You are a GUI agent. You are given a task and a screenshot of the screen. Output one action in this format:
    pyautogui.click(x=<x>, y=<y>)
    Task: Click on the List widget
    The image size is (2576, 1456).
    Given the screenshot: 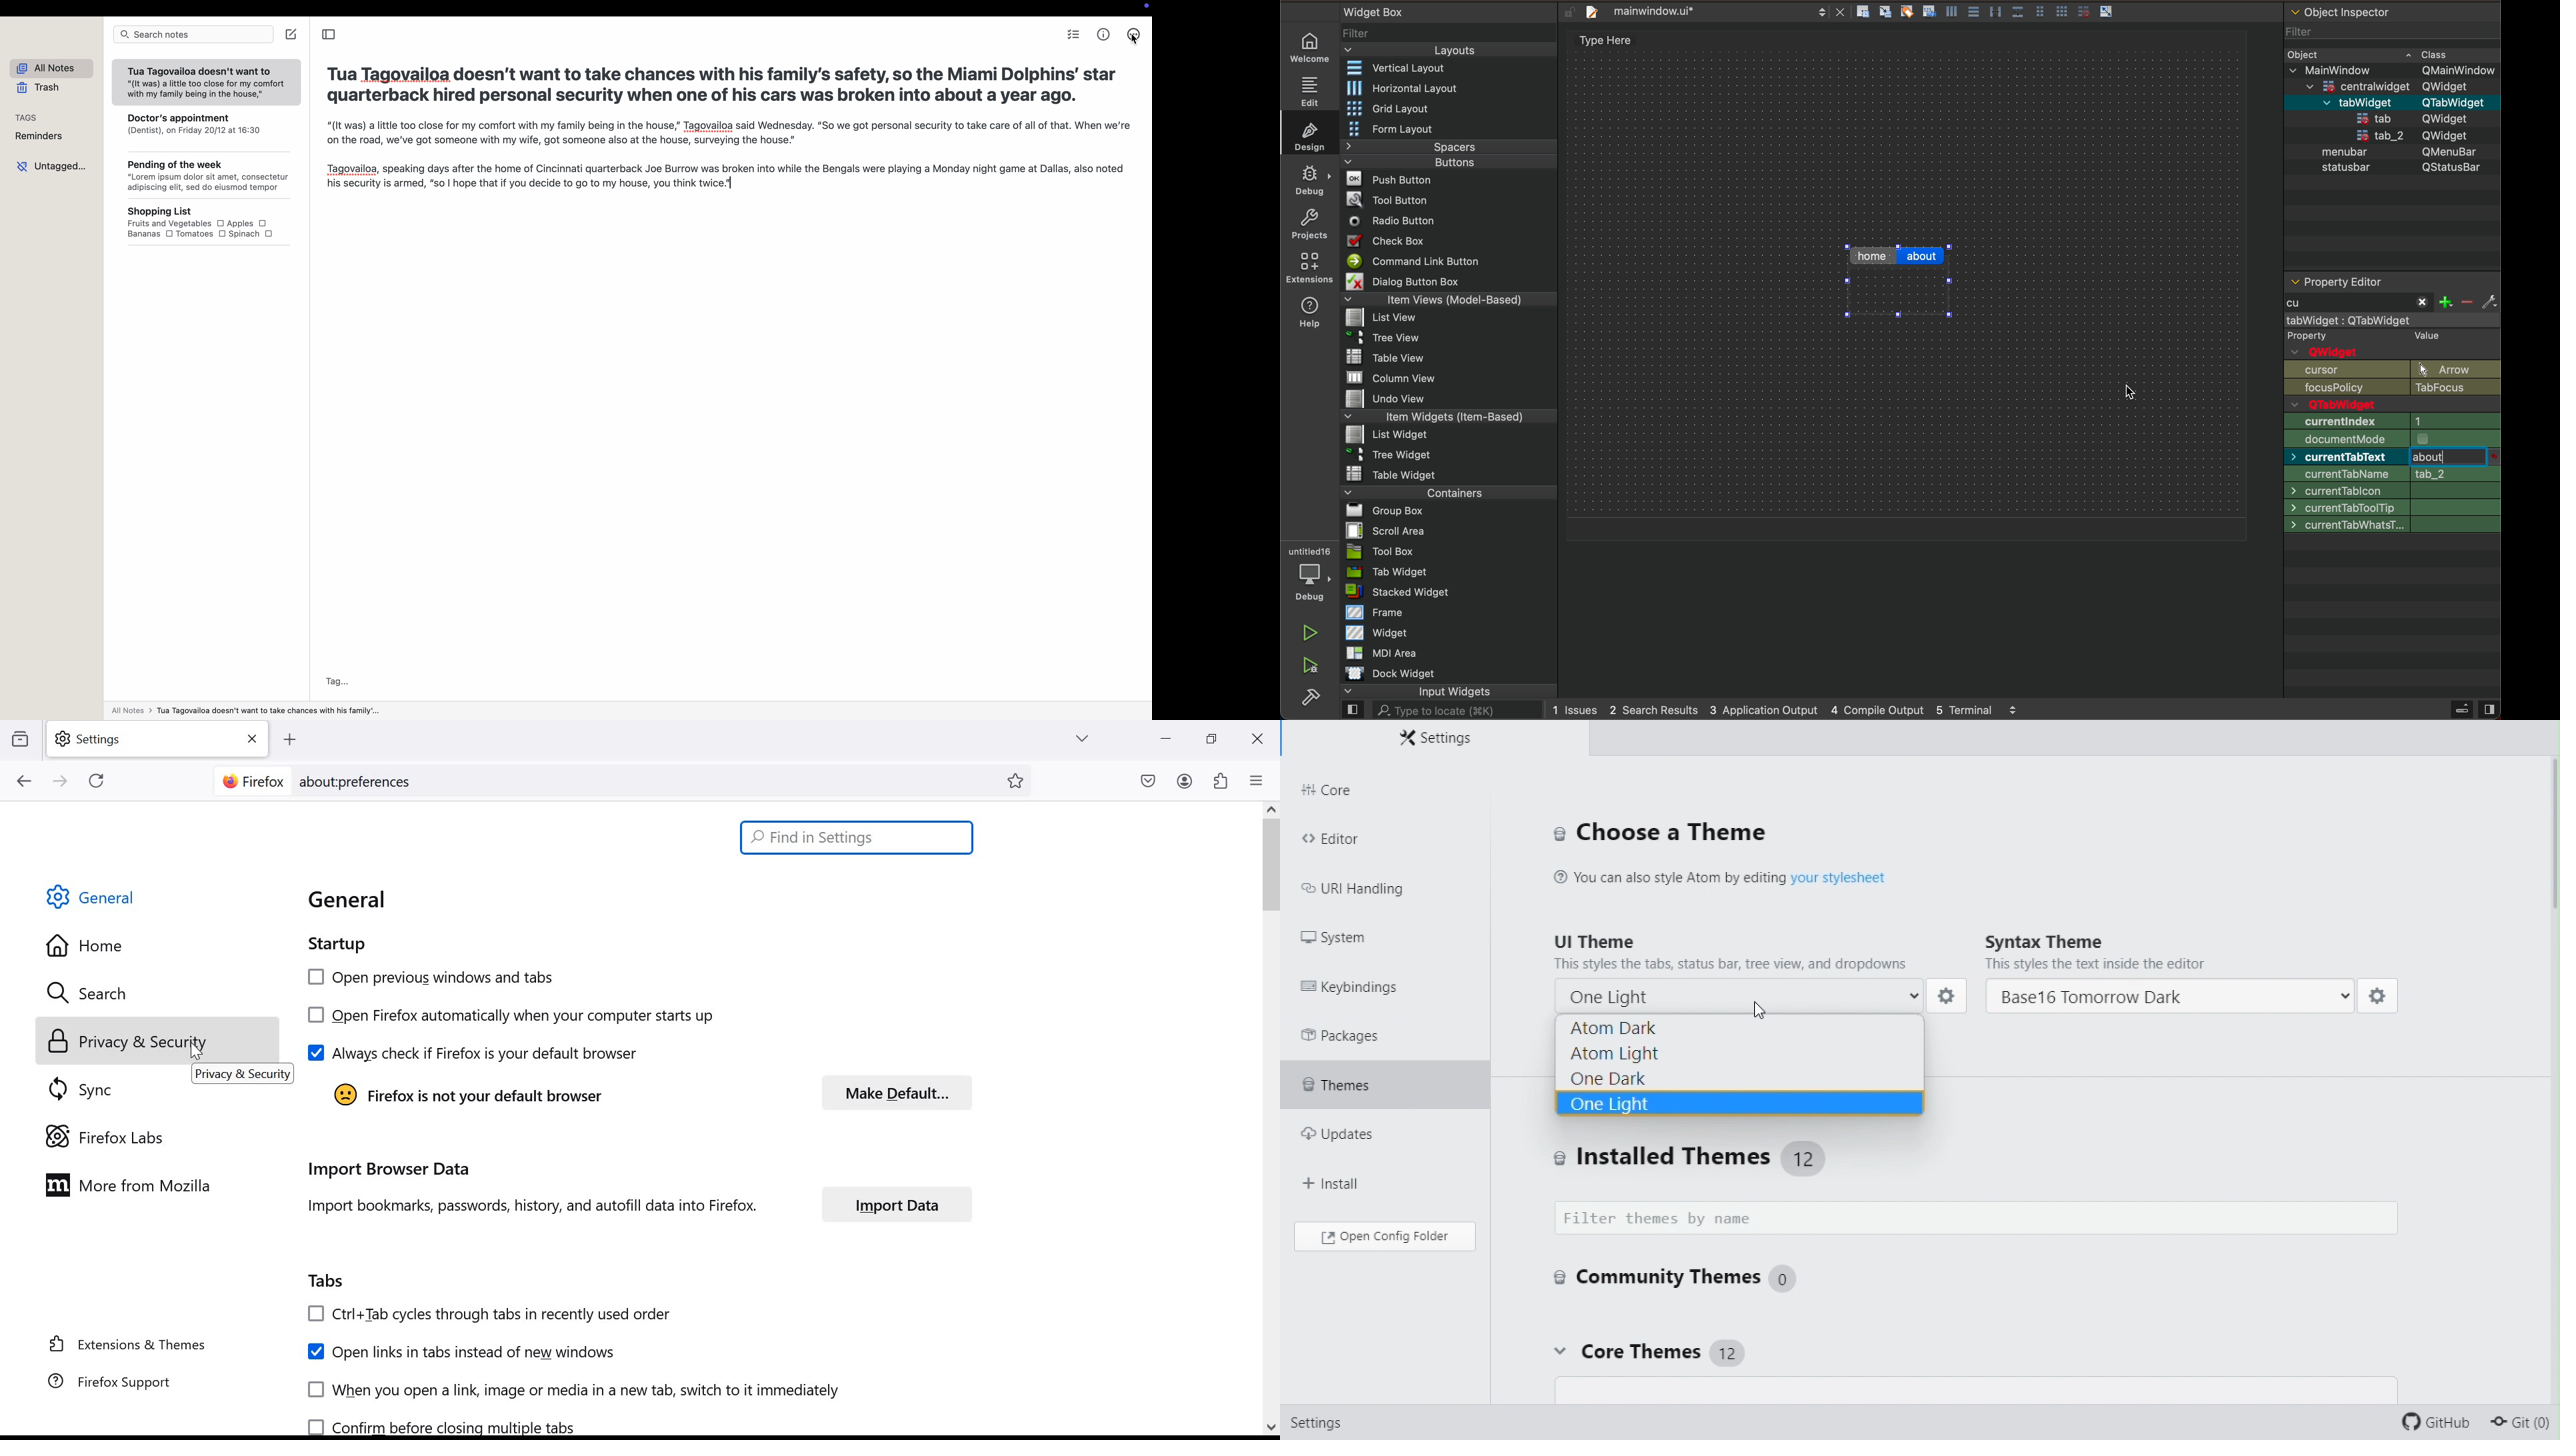 What is the action you would take?
    pyautogui.click(x=1382, y=434)
    